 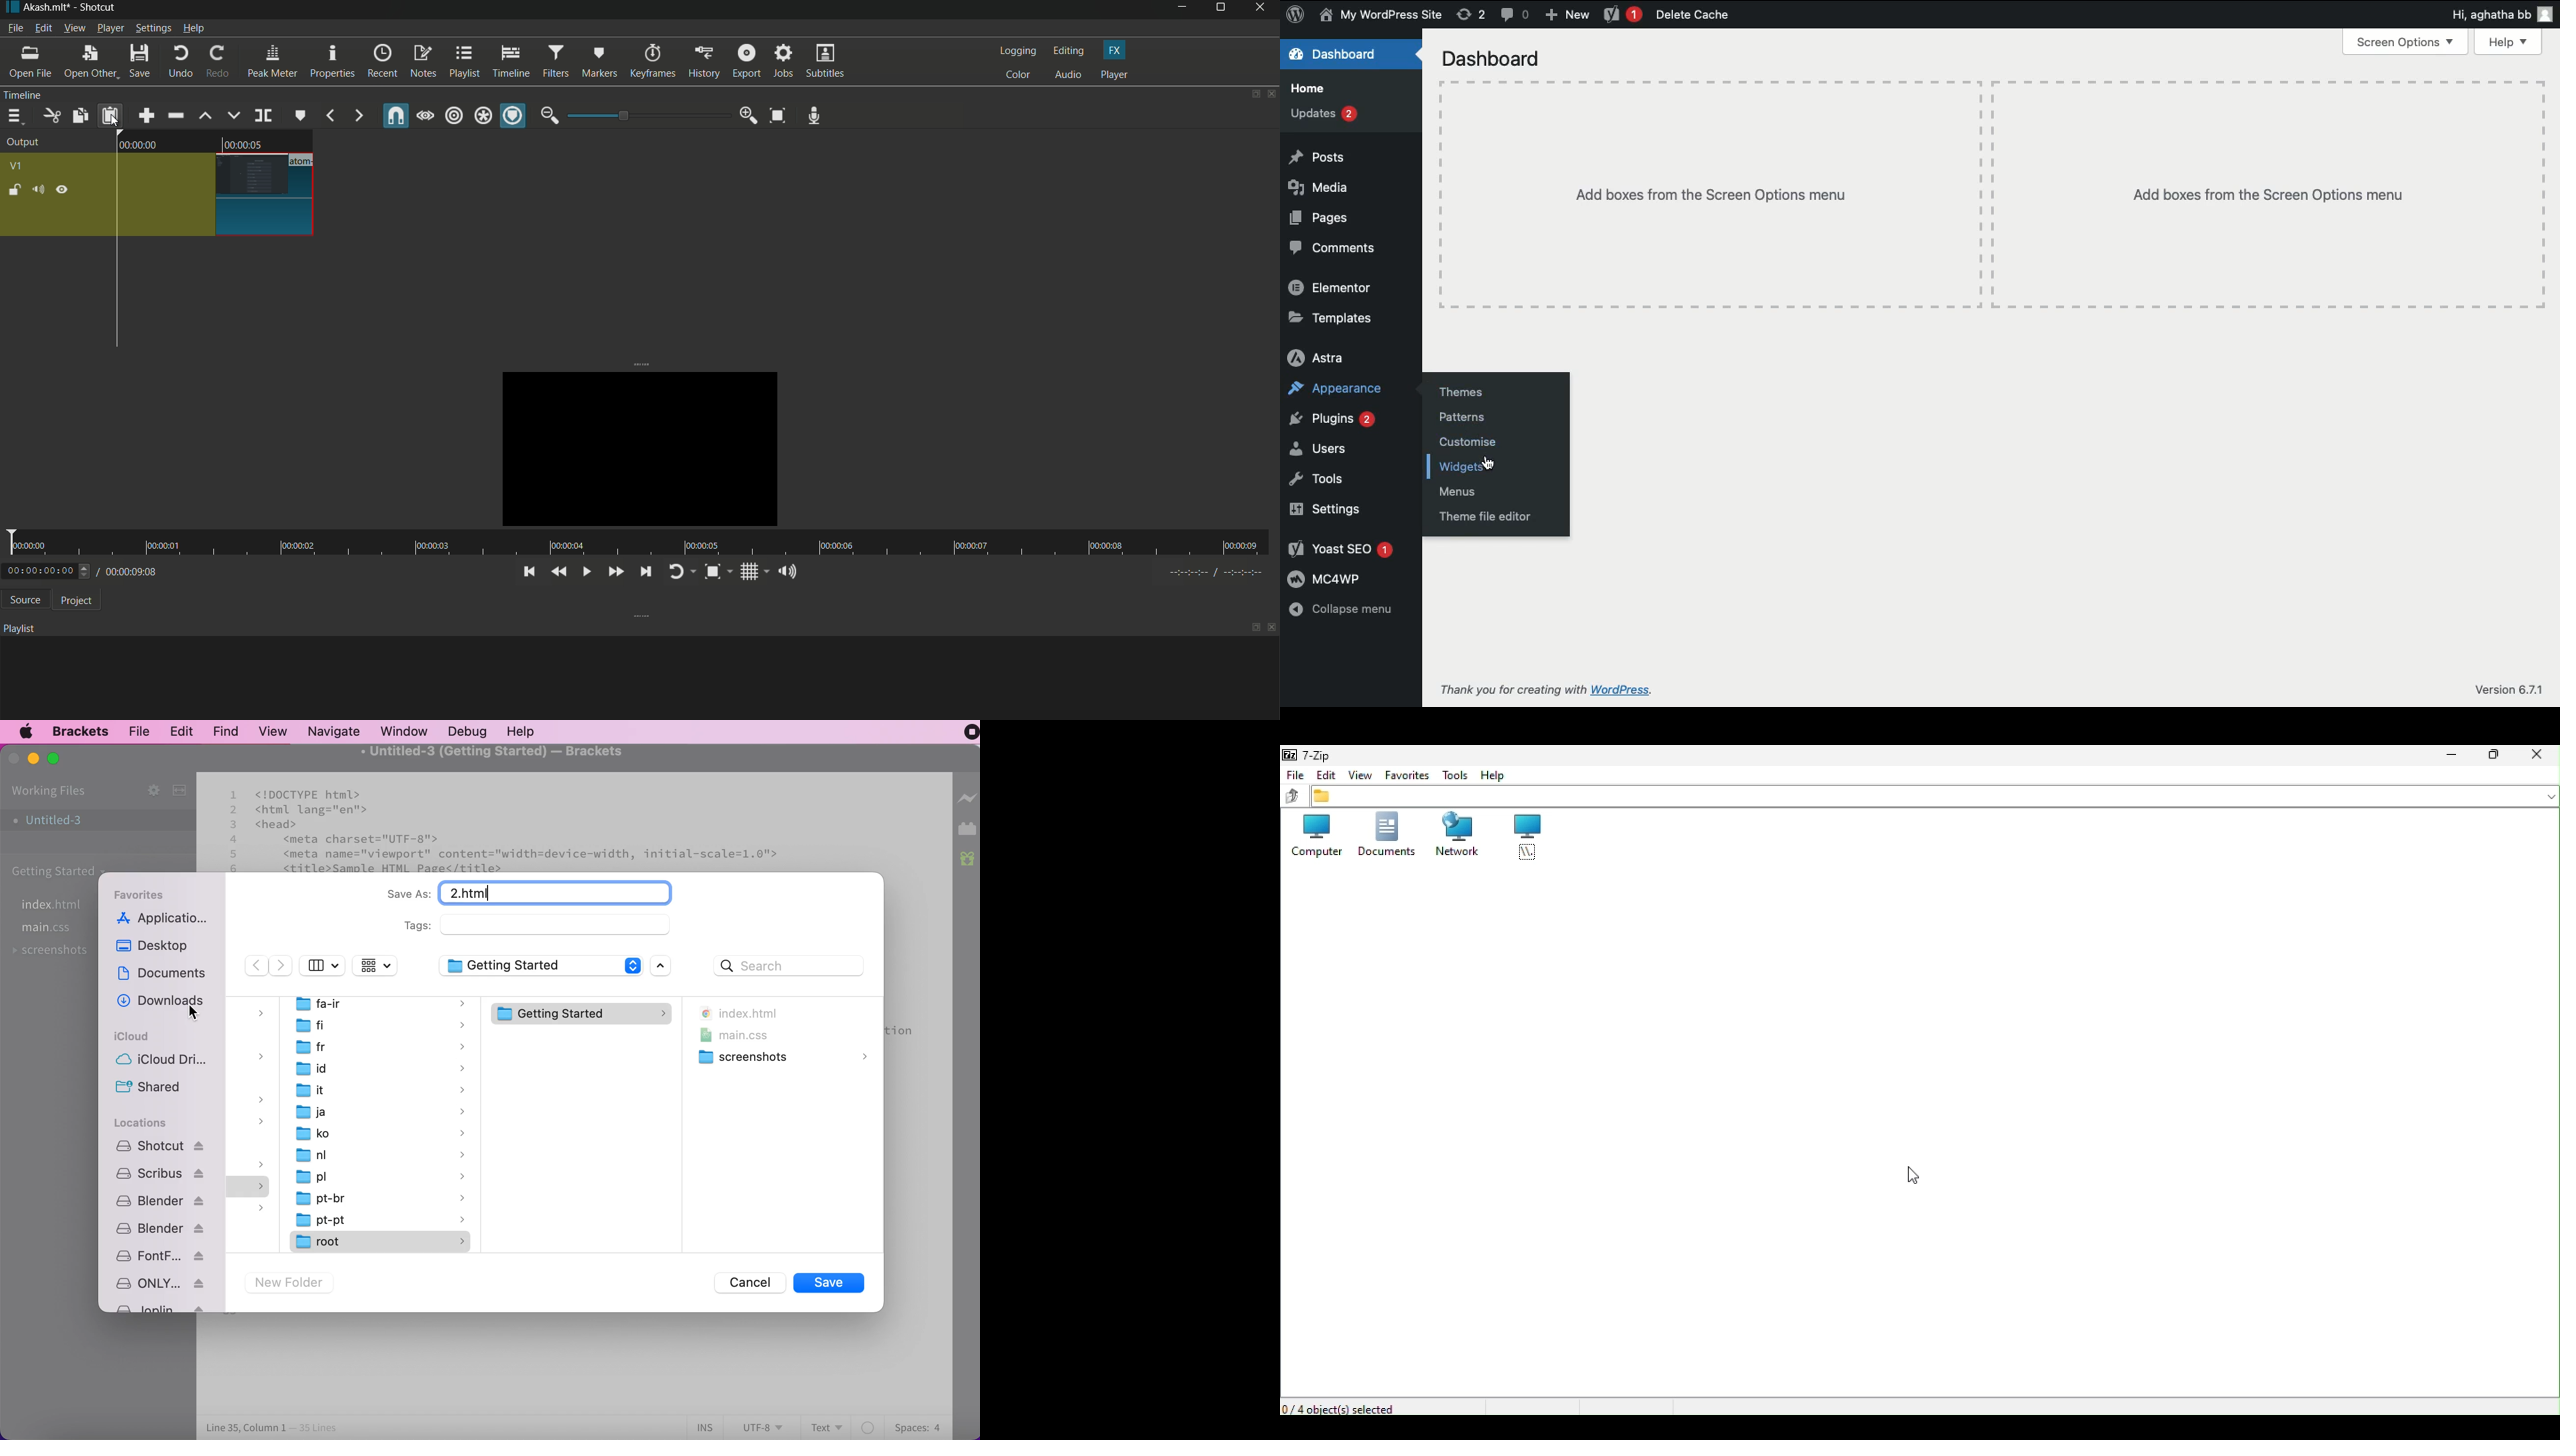 I want to click on search, so click(x=790, y=967).